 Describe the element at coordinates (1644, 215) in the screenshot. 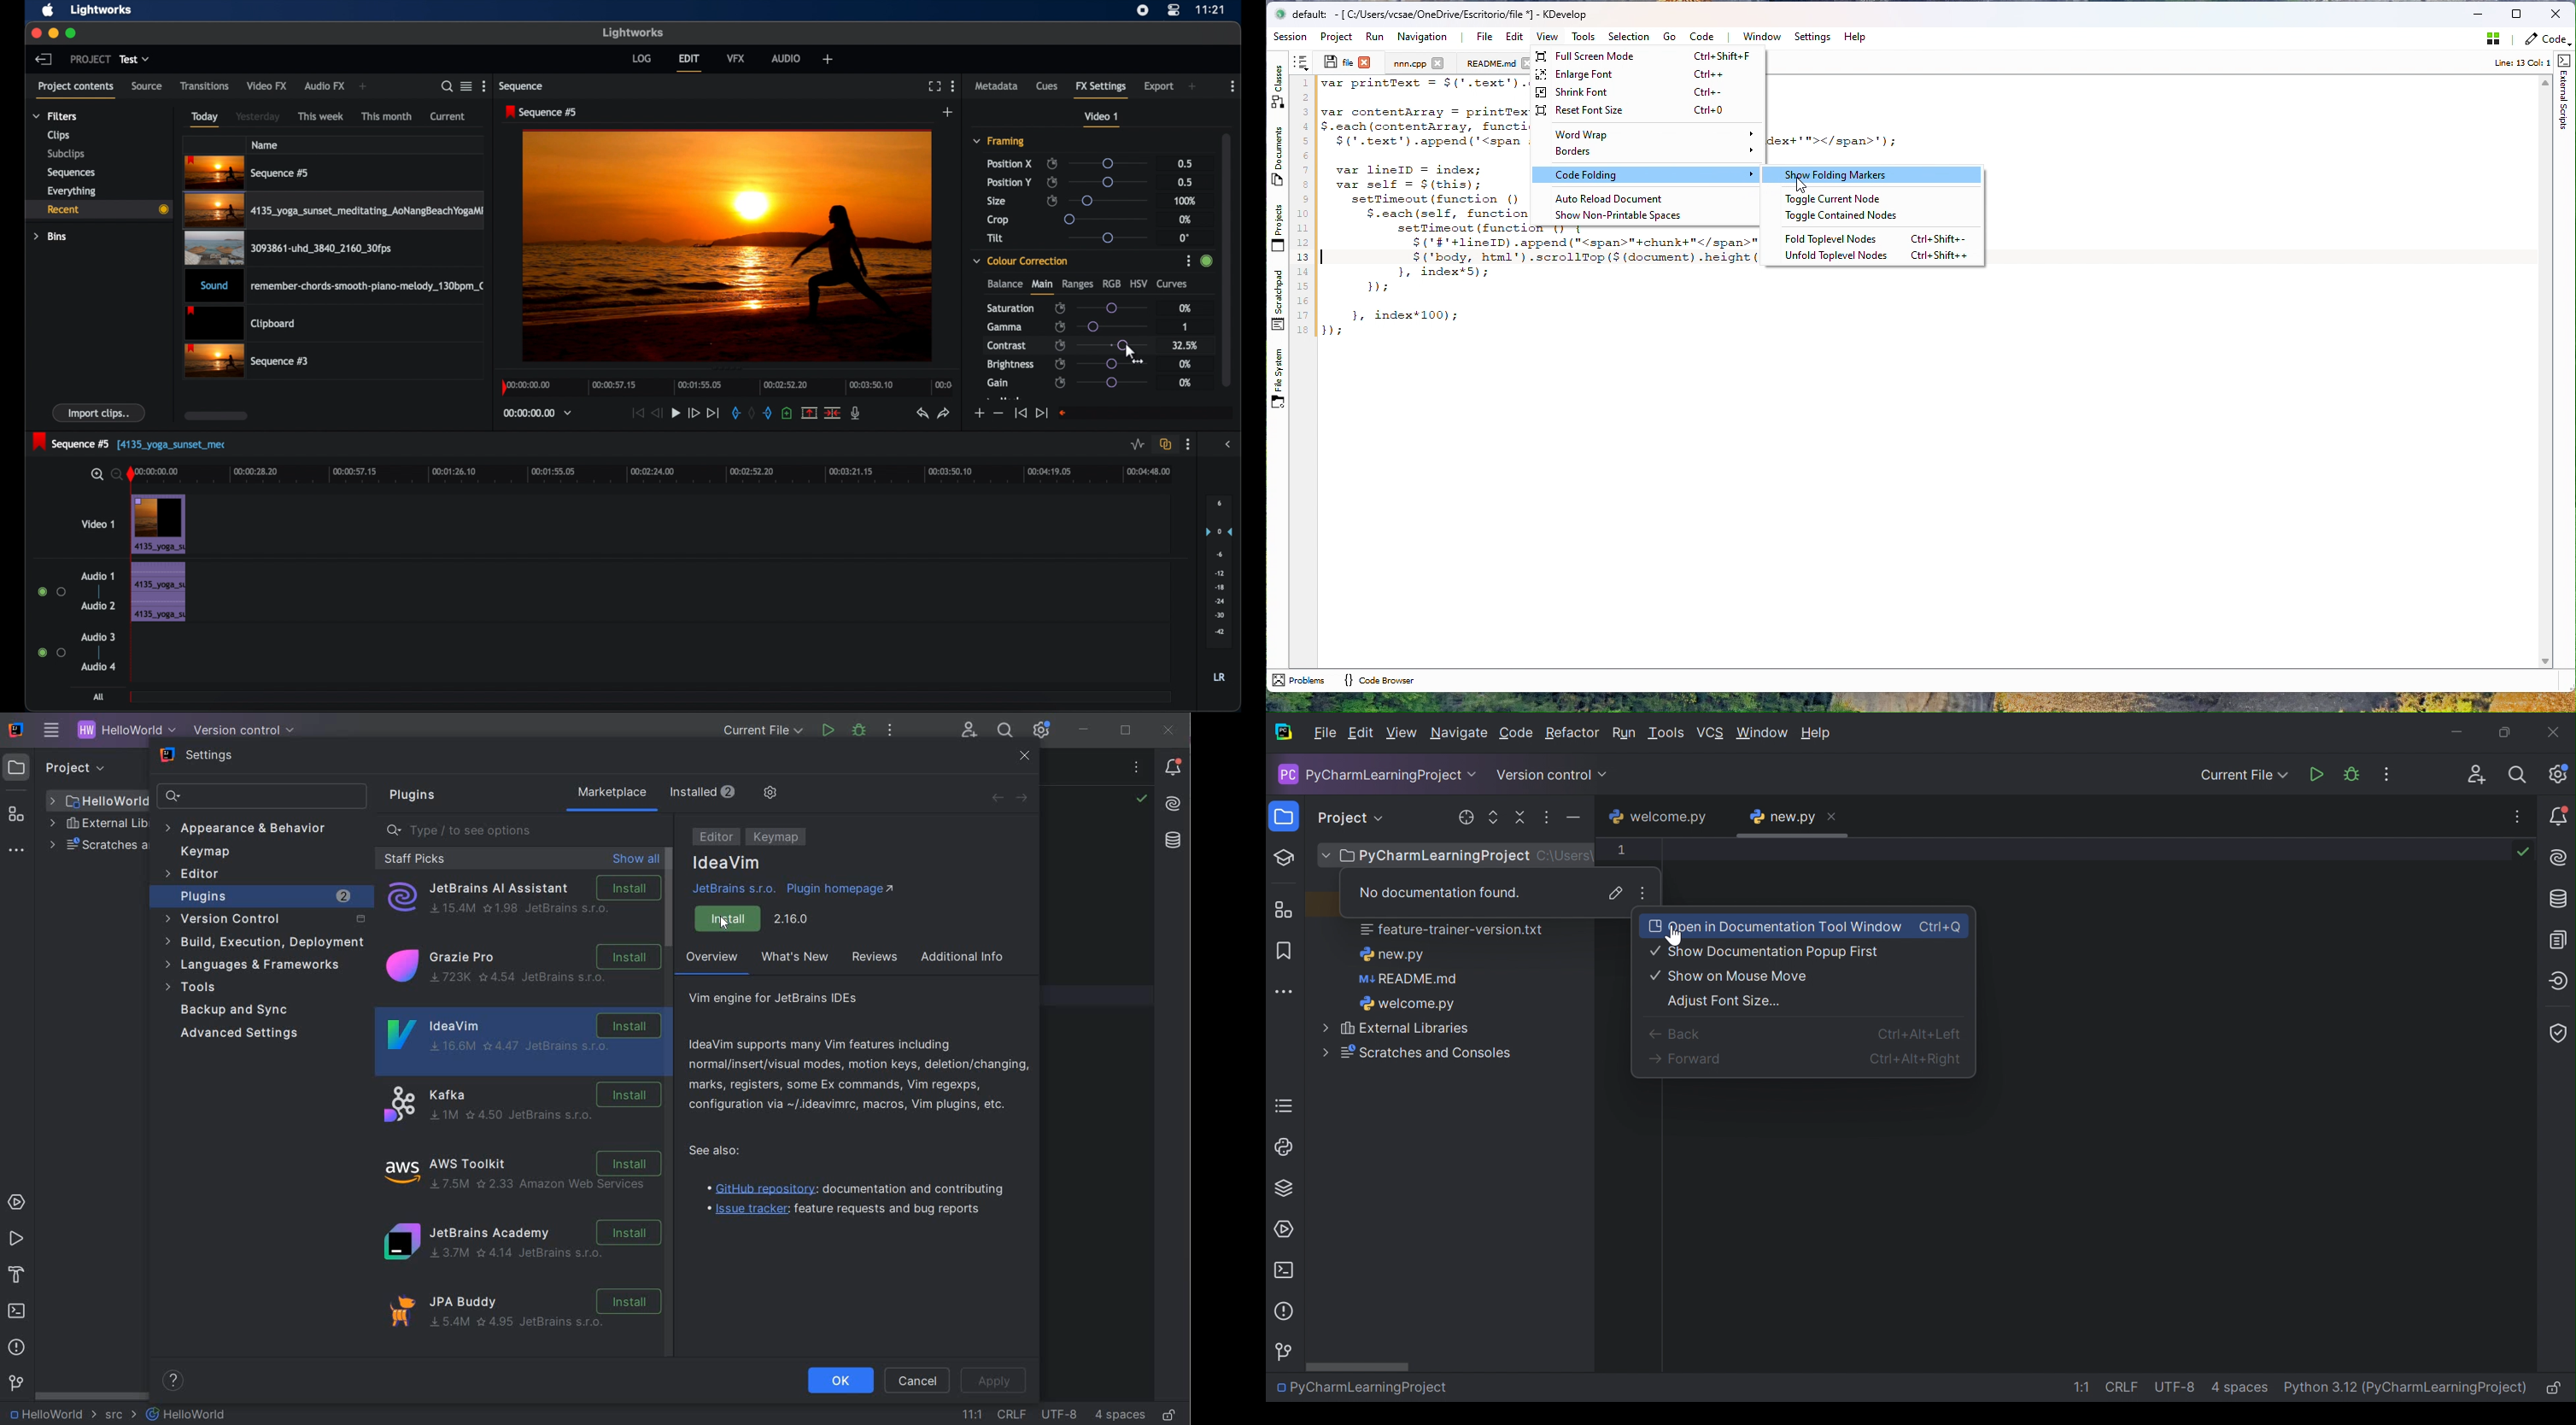

I see `Show non printable spaces` at that location.